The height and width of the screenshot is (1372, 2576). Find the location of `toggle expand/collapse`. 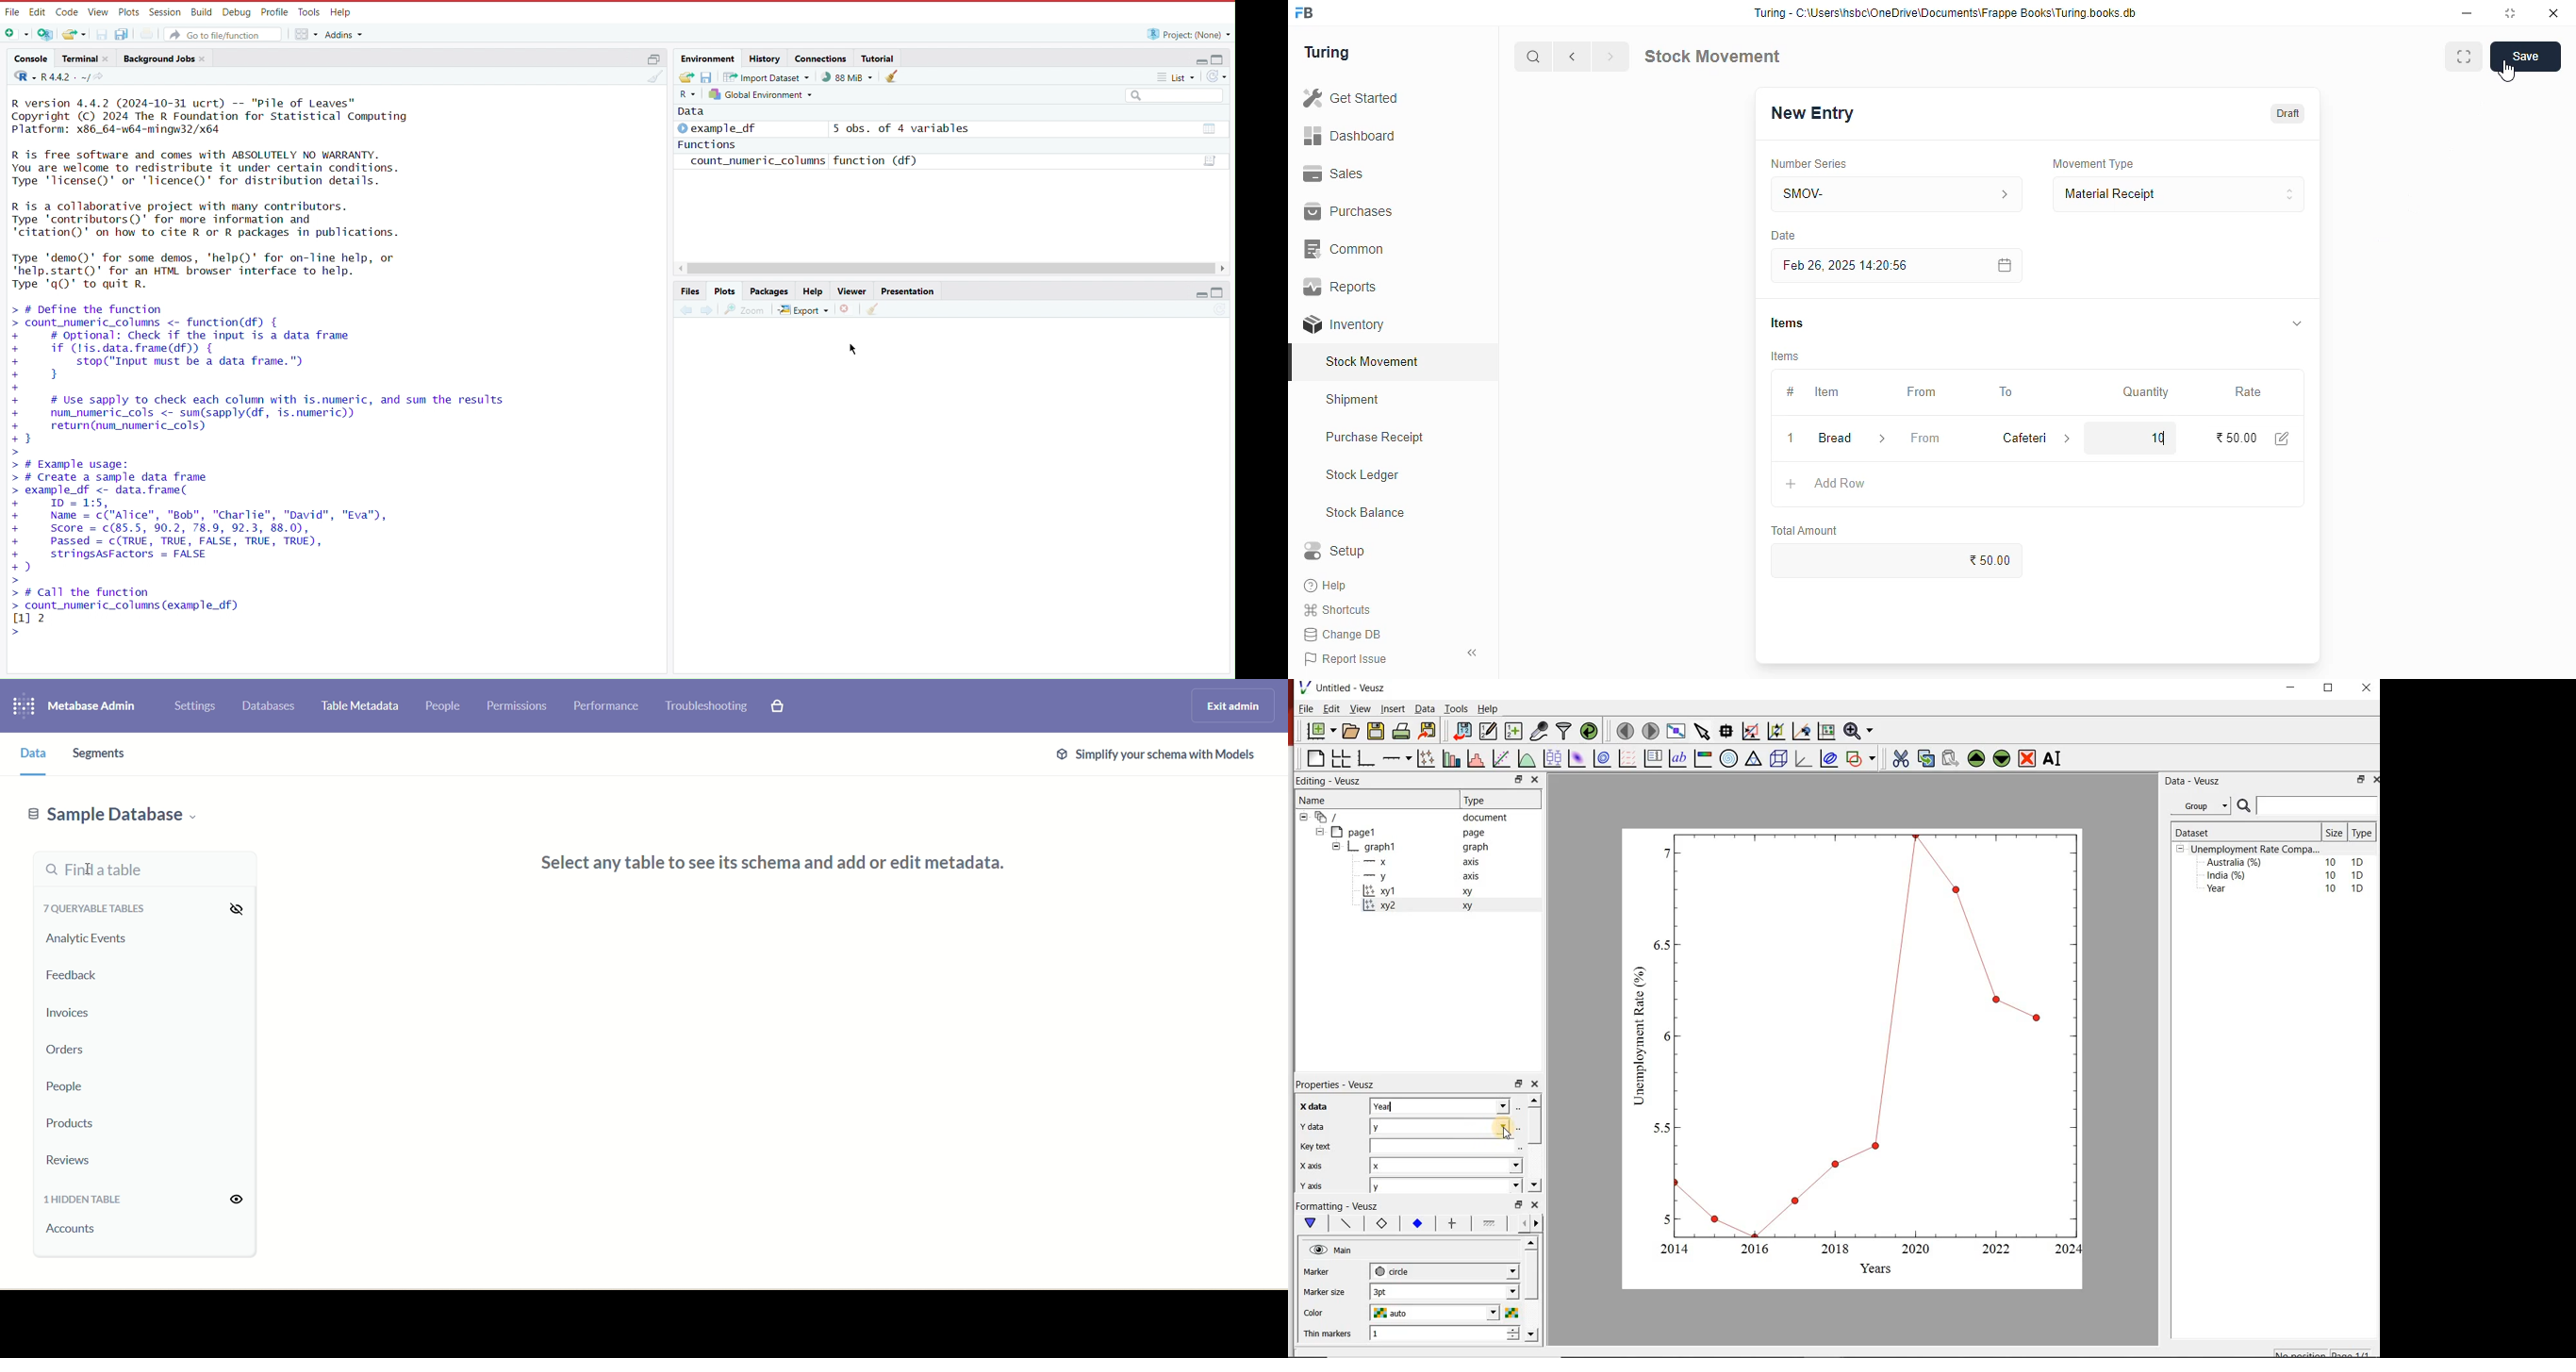

toggle expand/collapse is located at coordinates (2298, 323).